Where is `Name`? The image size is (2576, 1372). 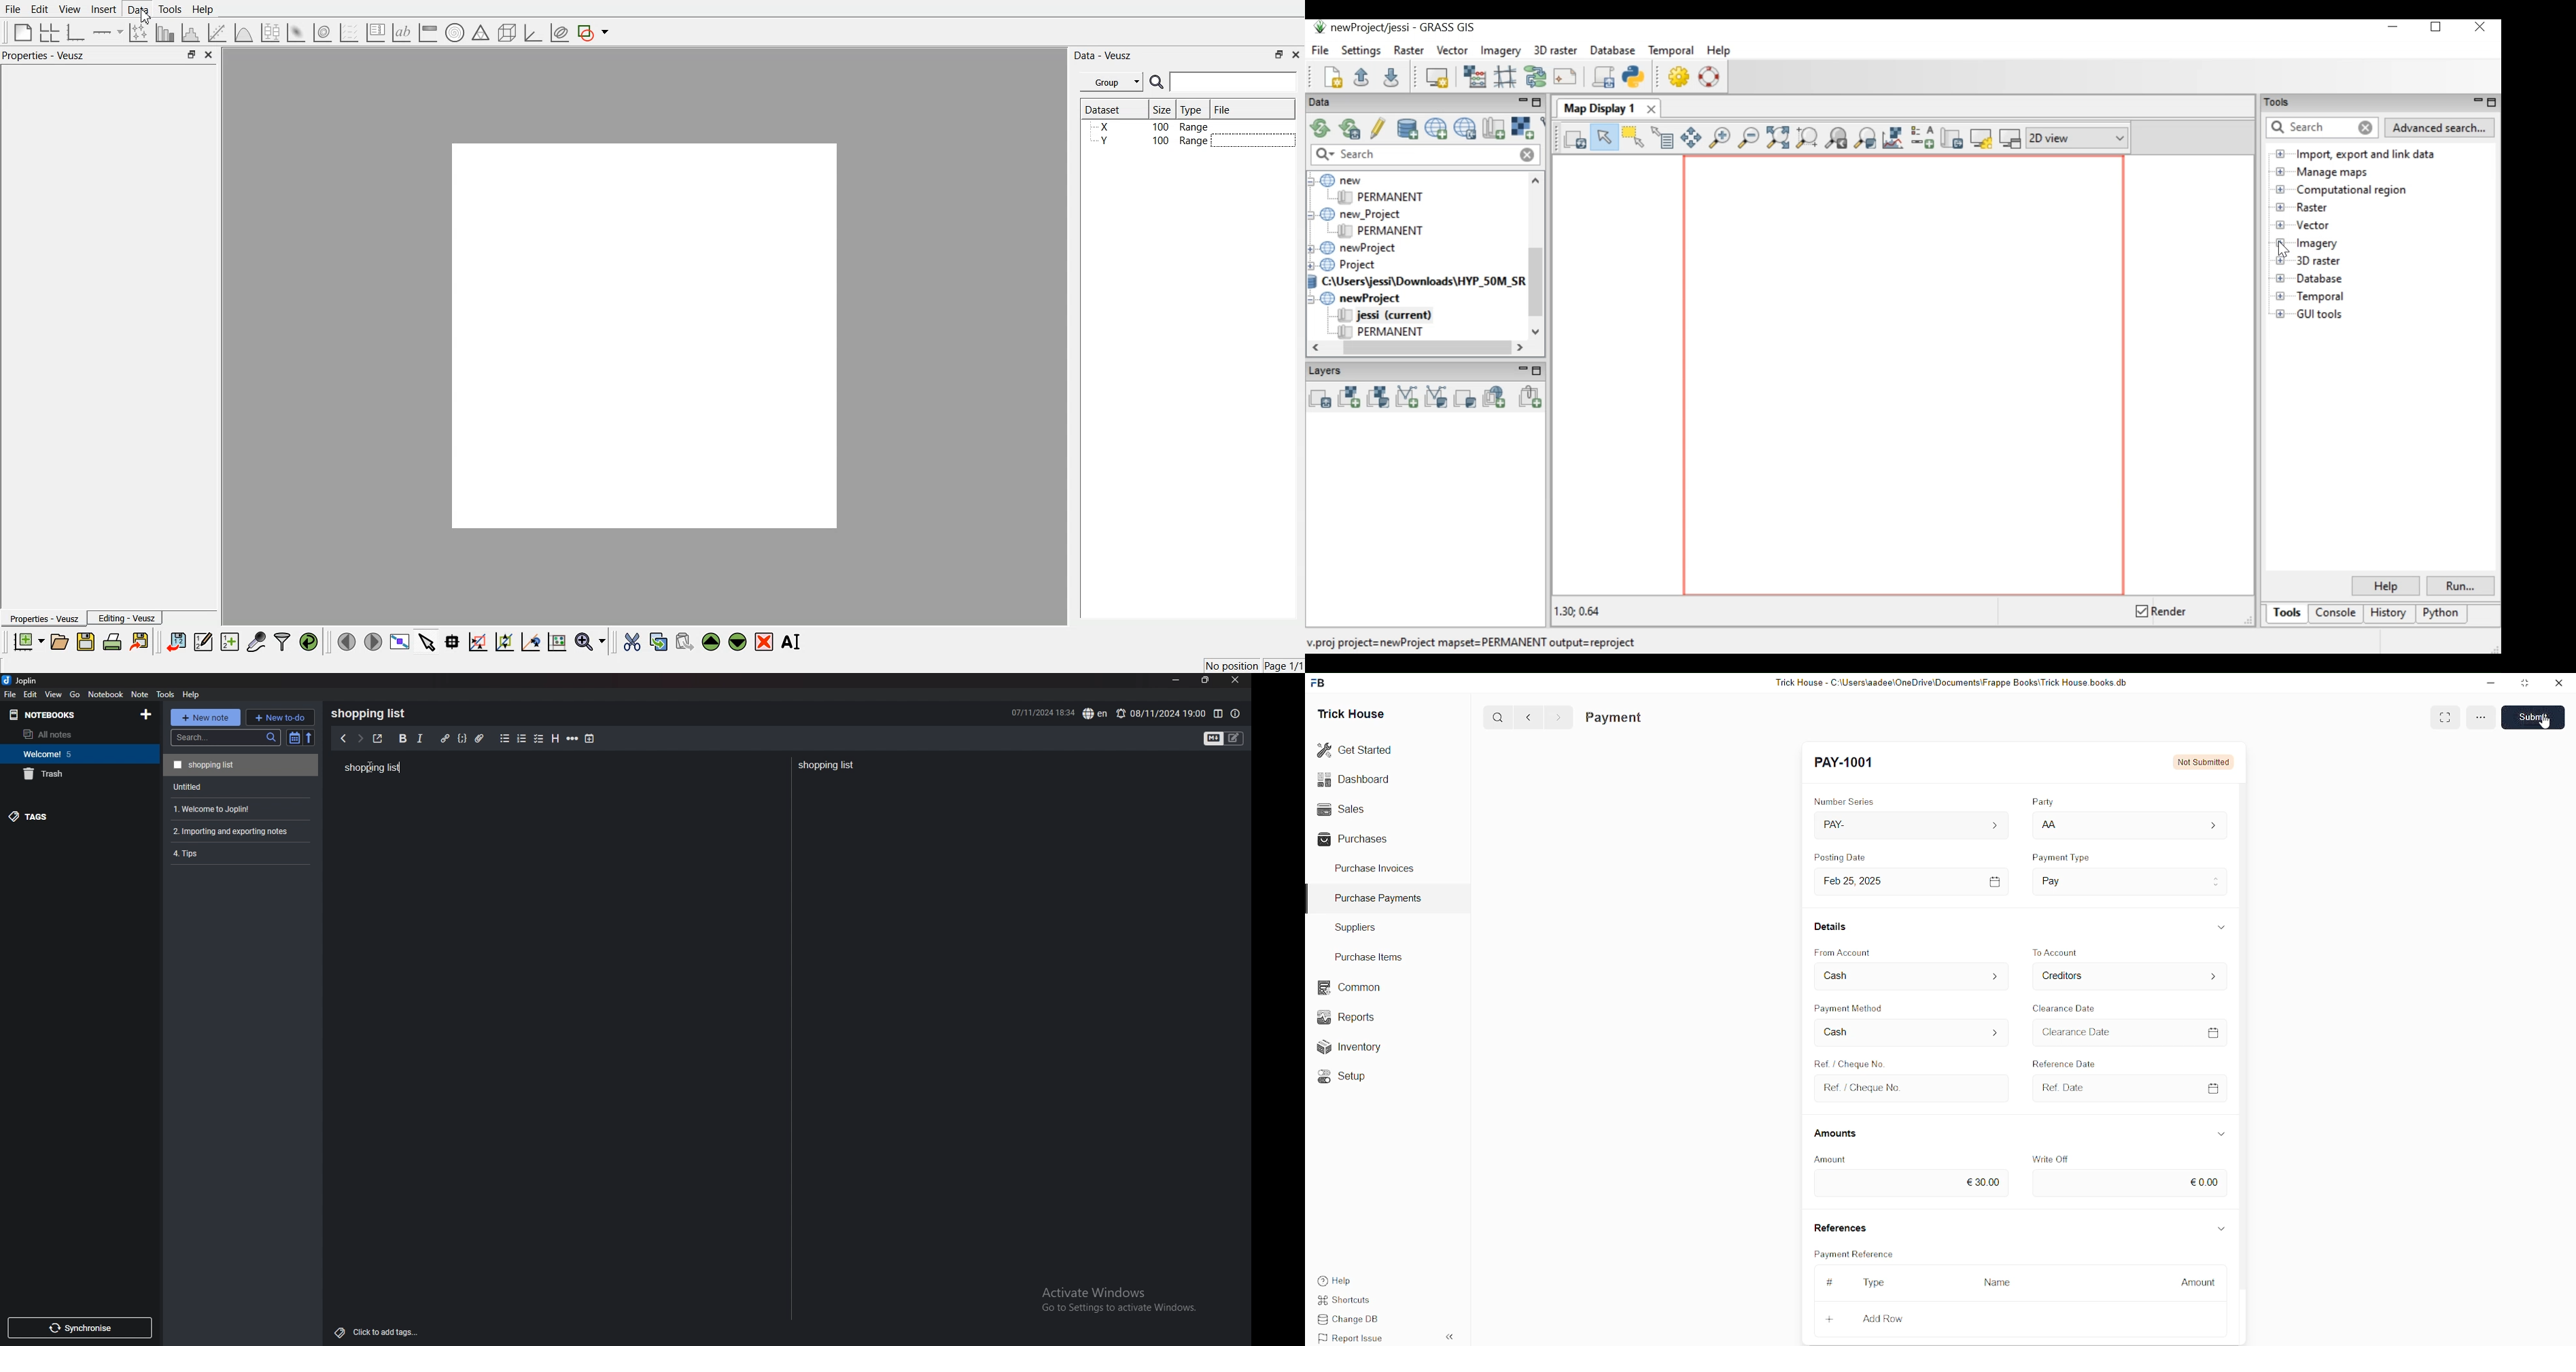
Name is located at coordinates (1994, 1283).